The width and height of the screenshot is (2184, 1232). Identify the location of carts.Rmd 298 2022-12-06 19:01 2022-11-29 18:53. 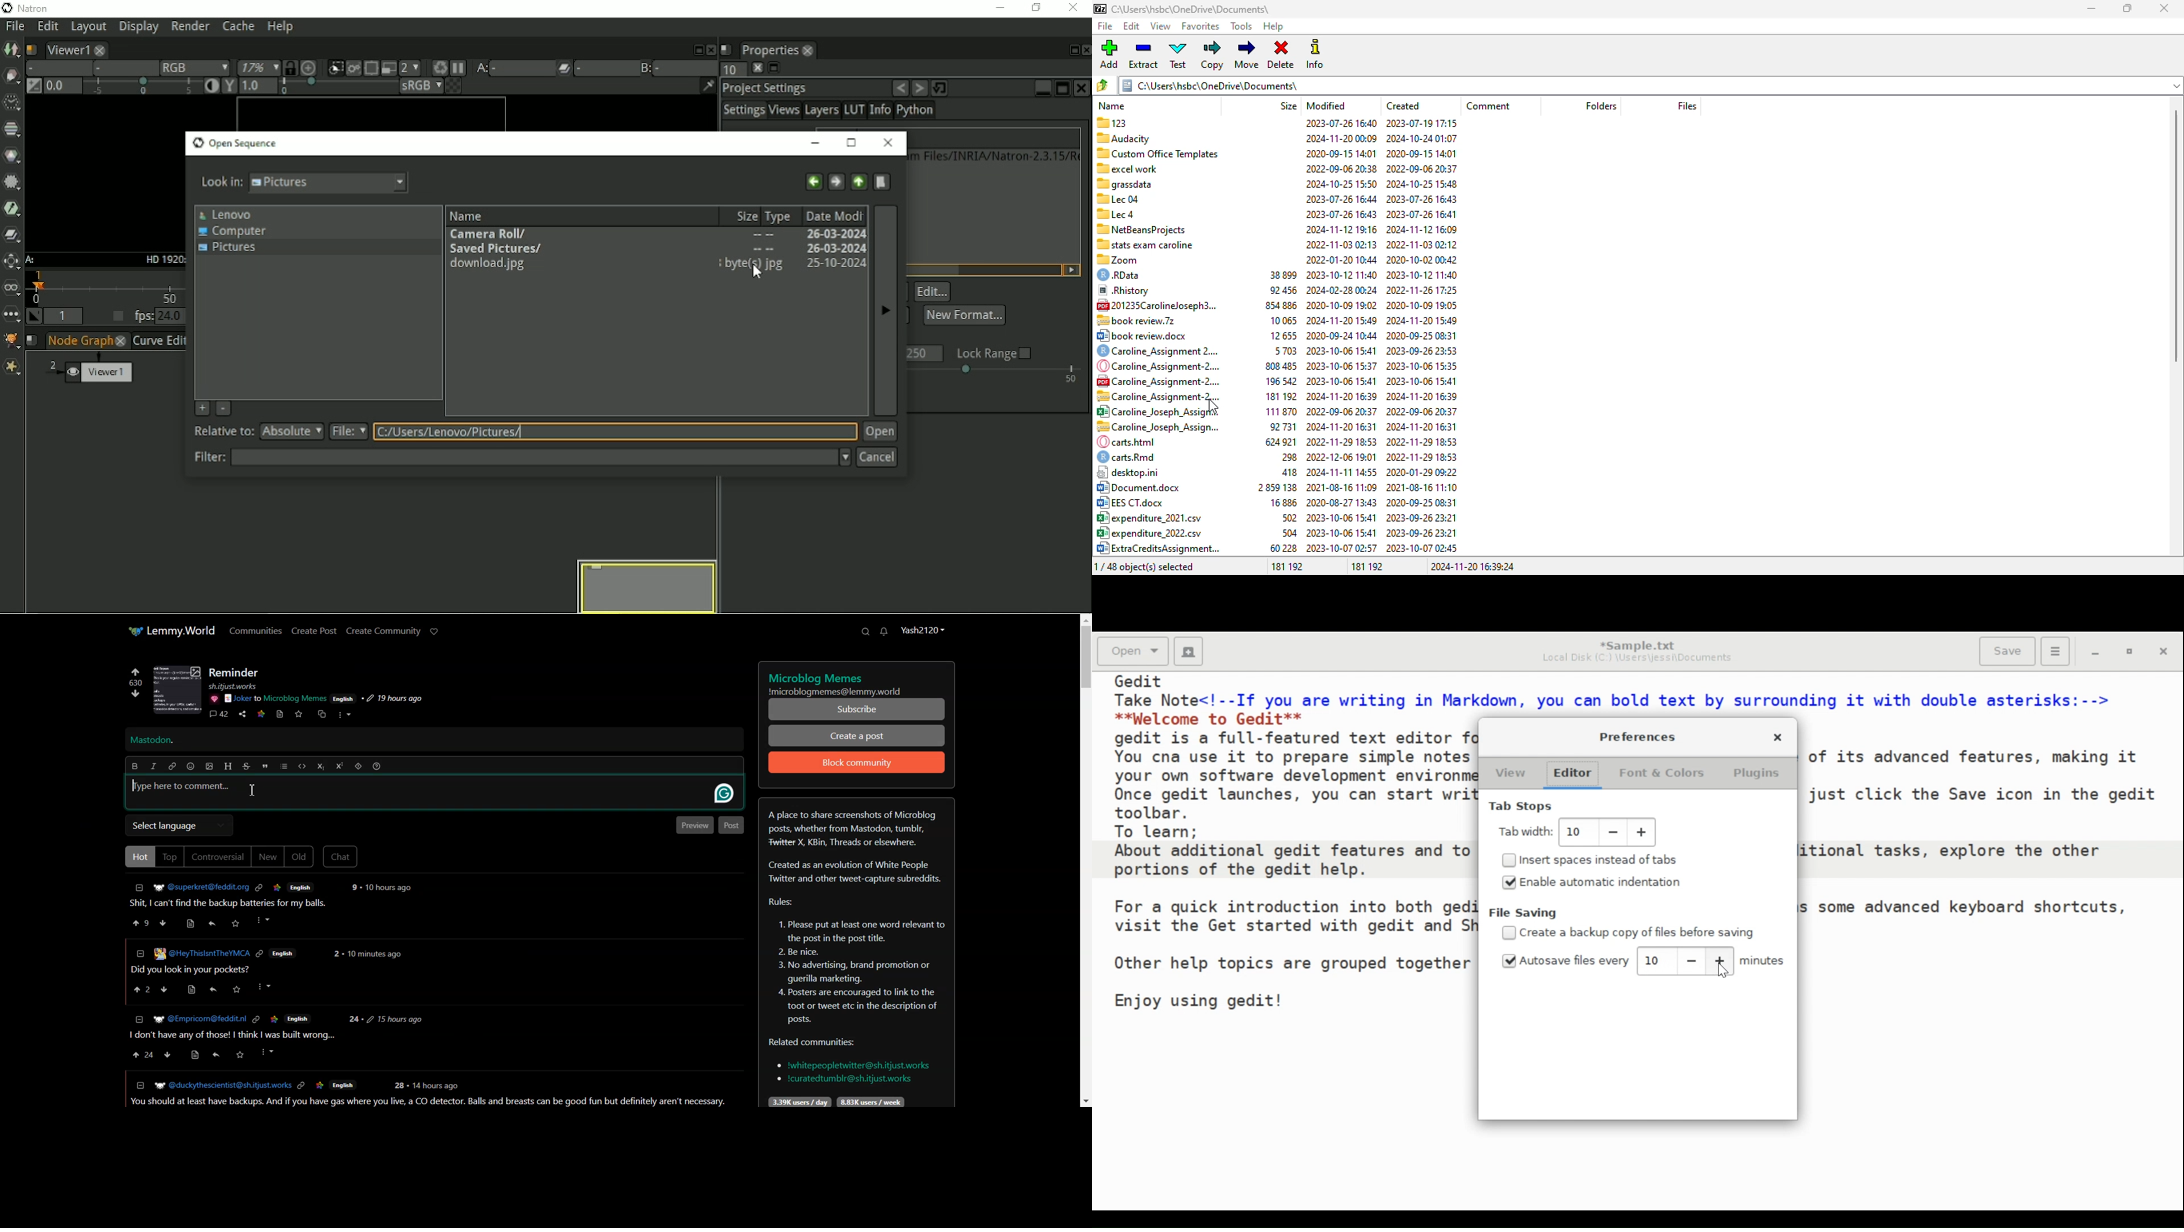
(1276, 457).